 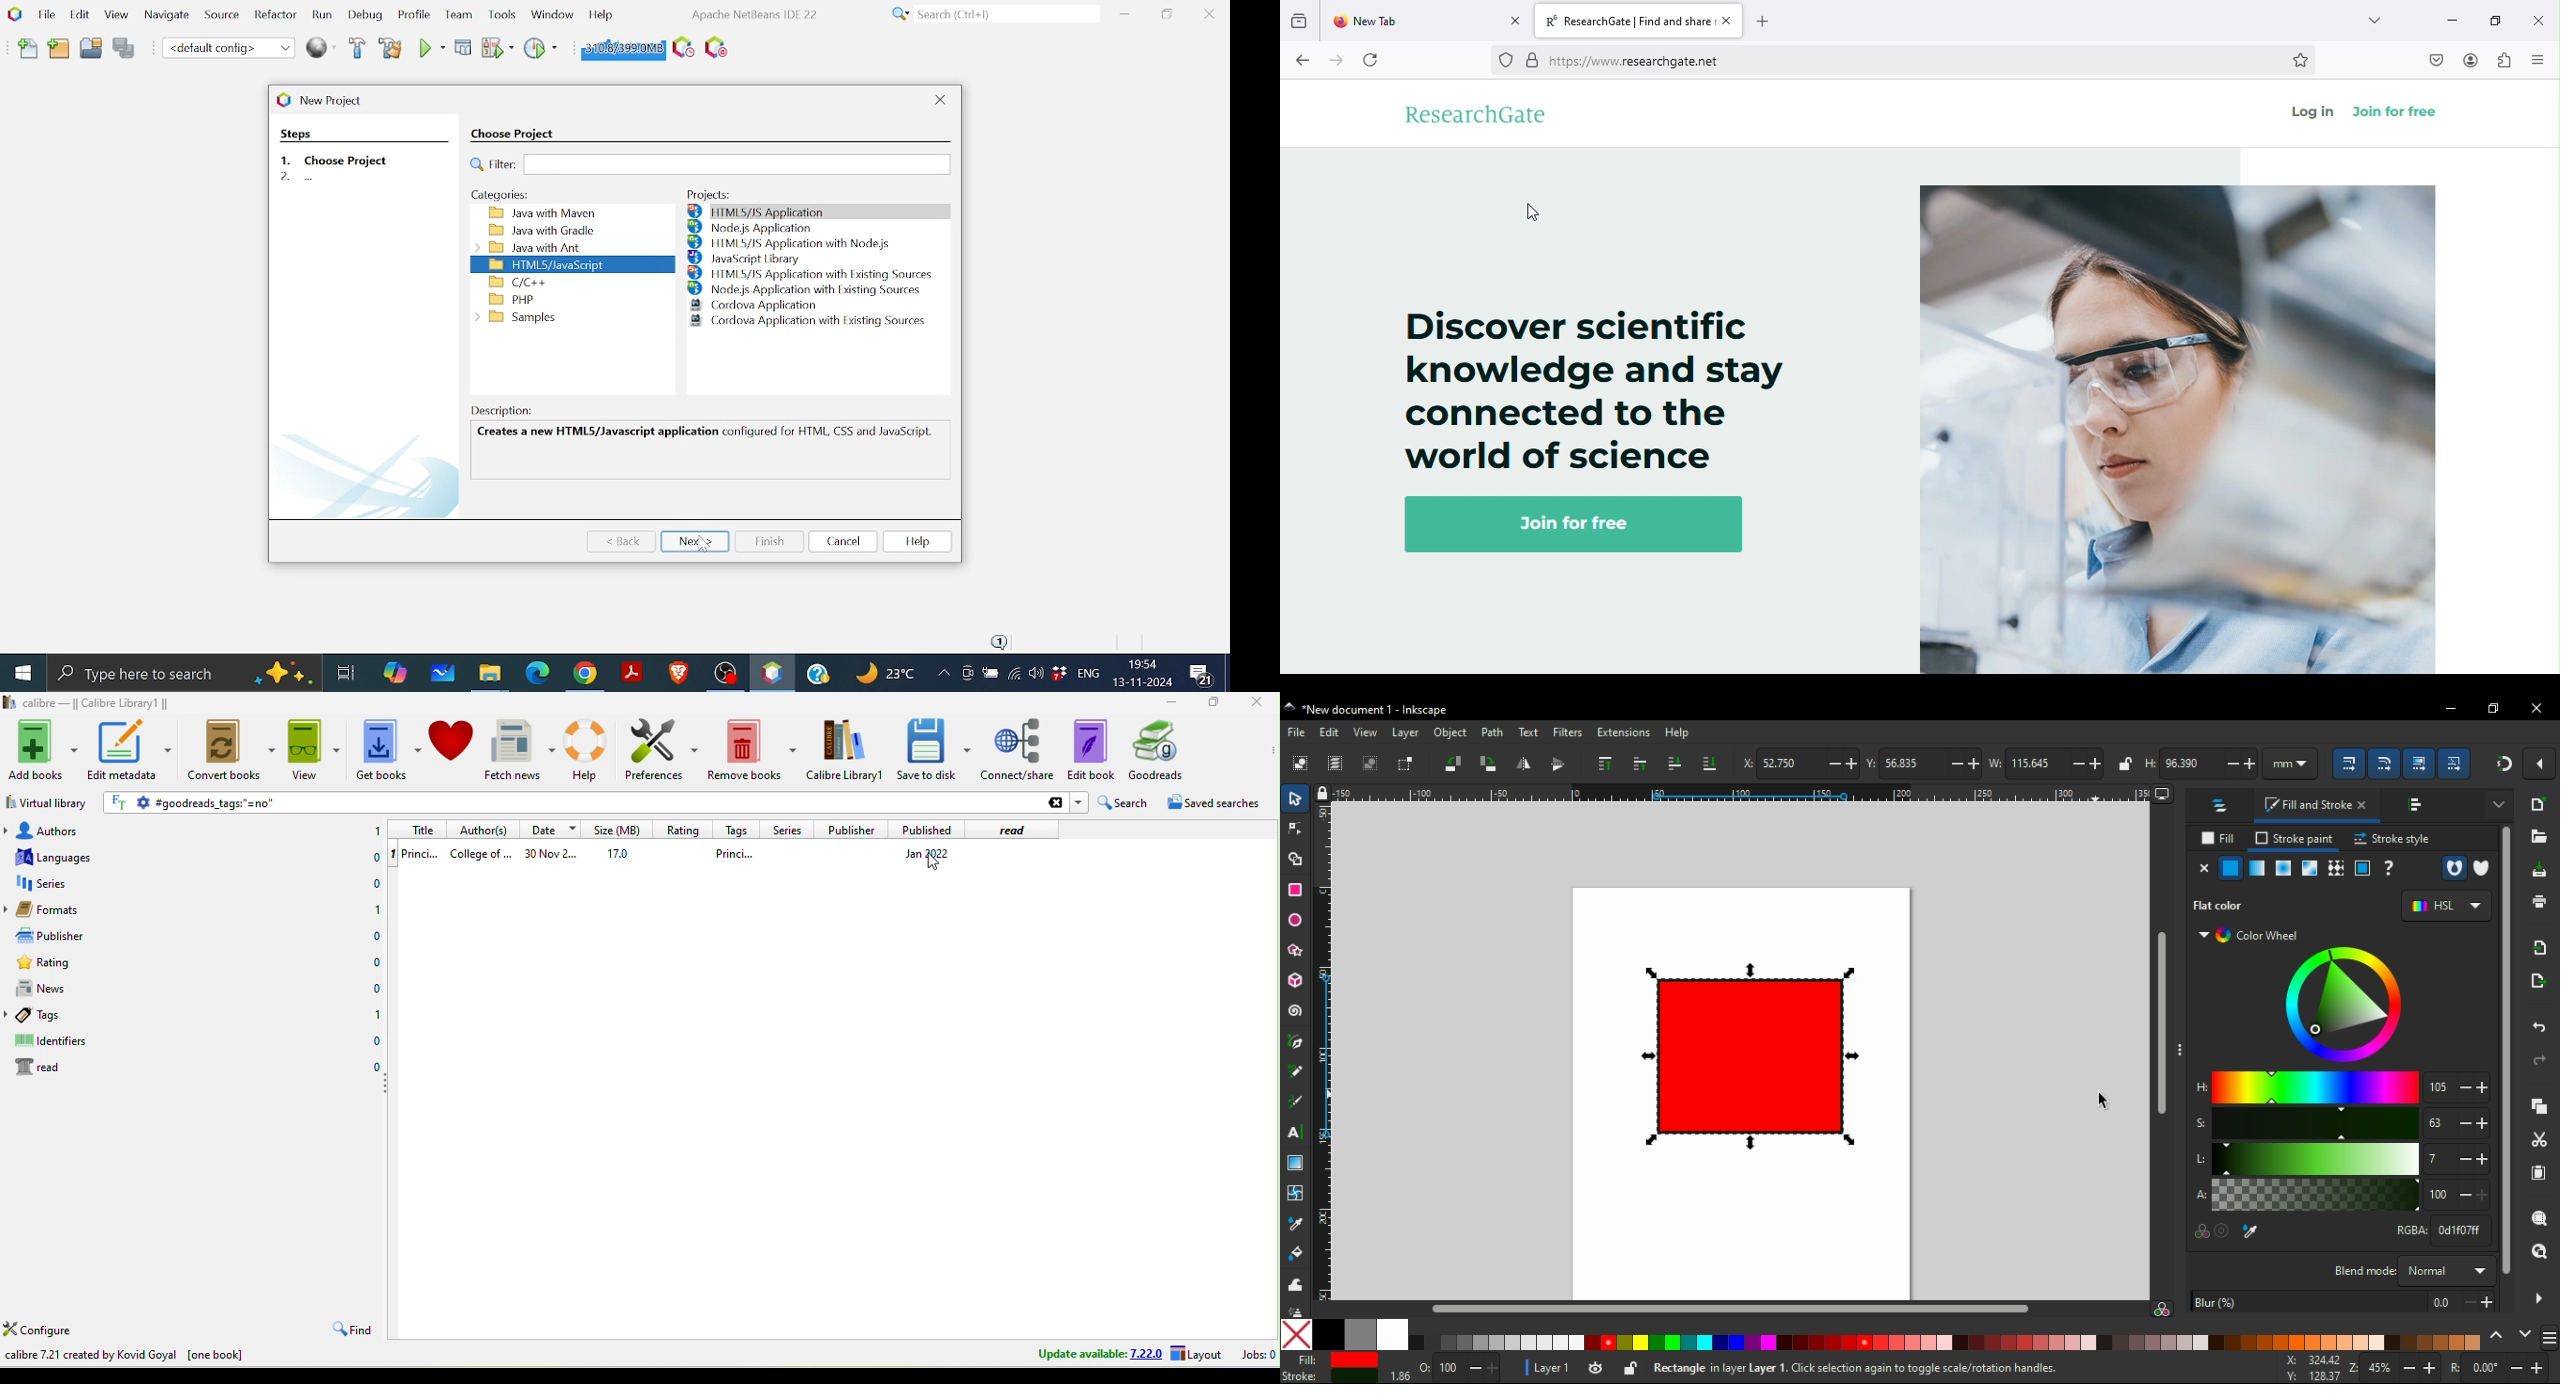 I want to click on Node.js Application with Existing Sources, so click(x=803, y=289).